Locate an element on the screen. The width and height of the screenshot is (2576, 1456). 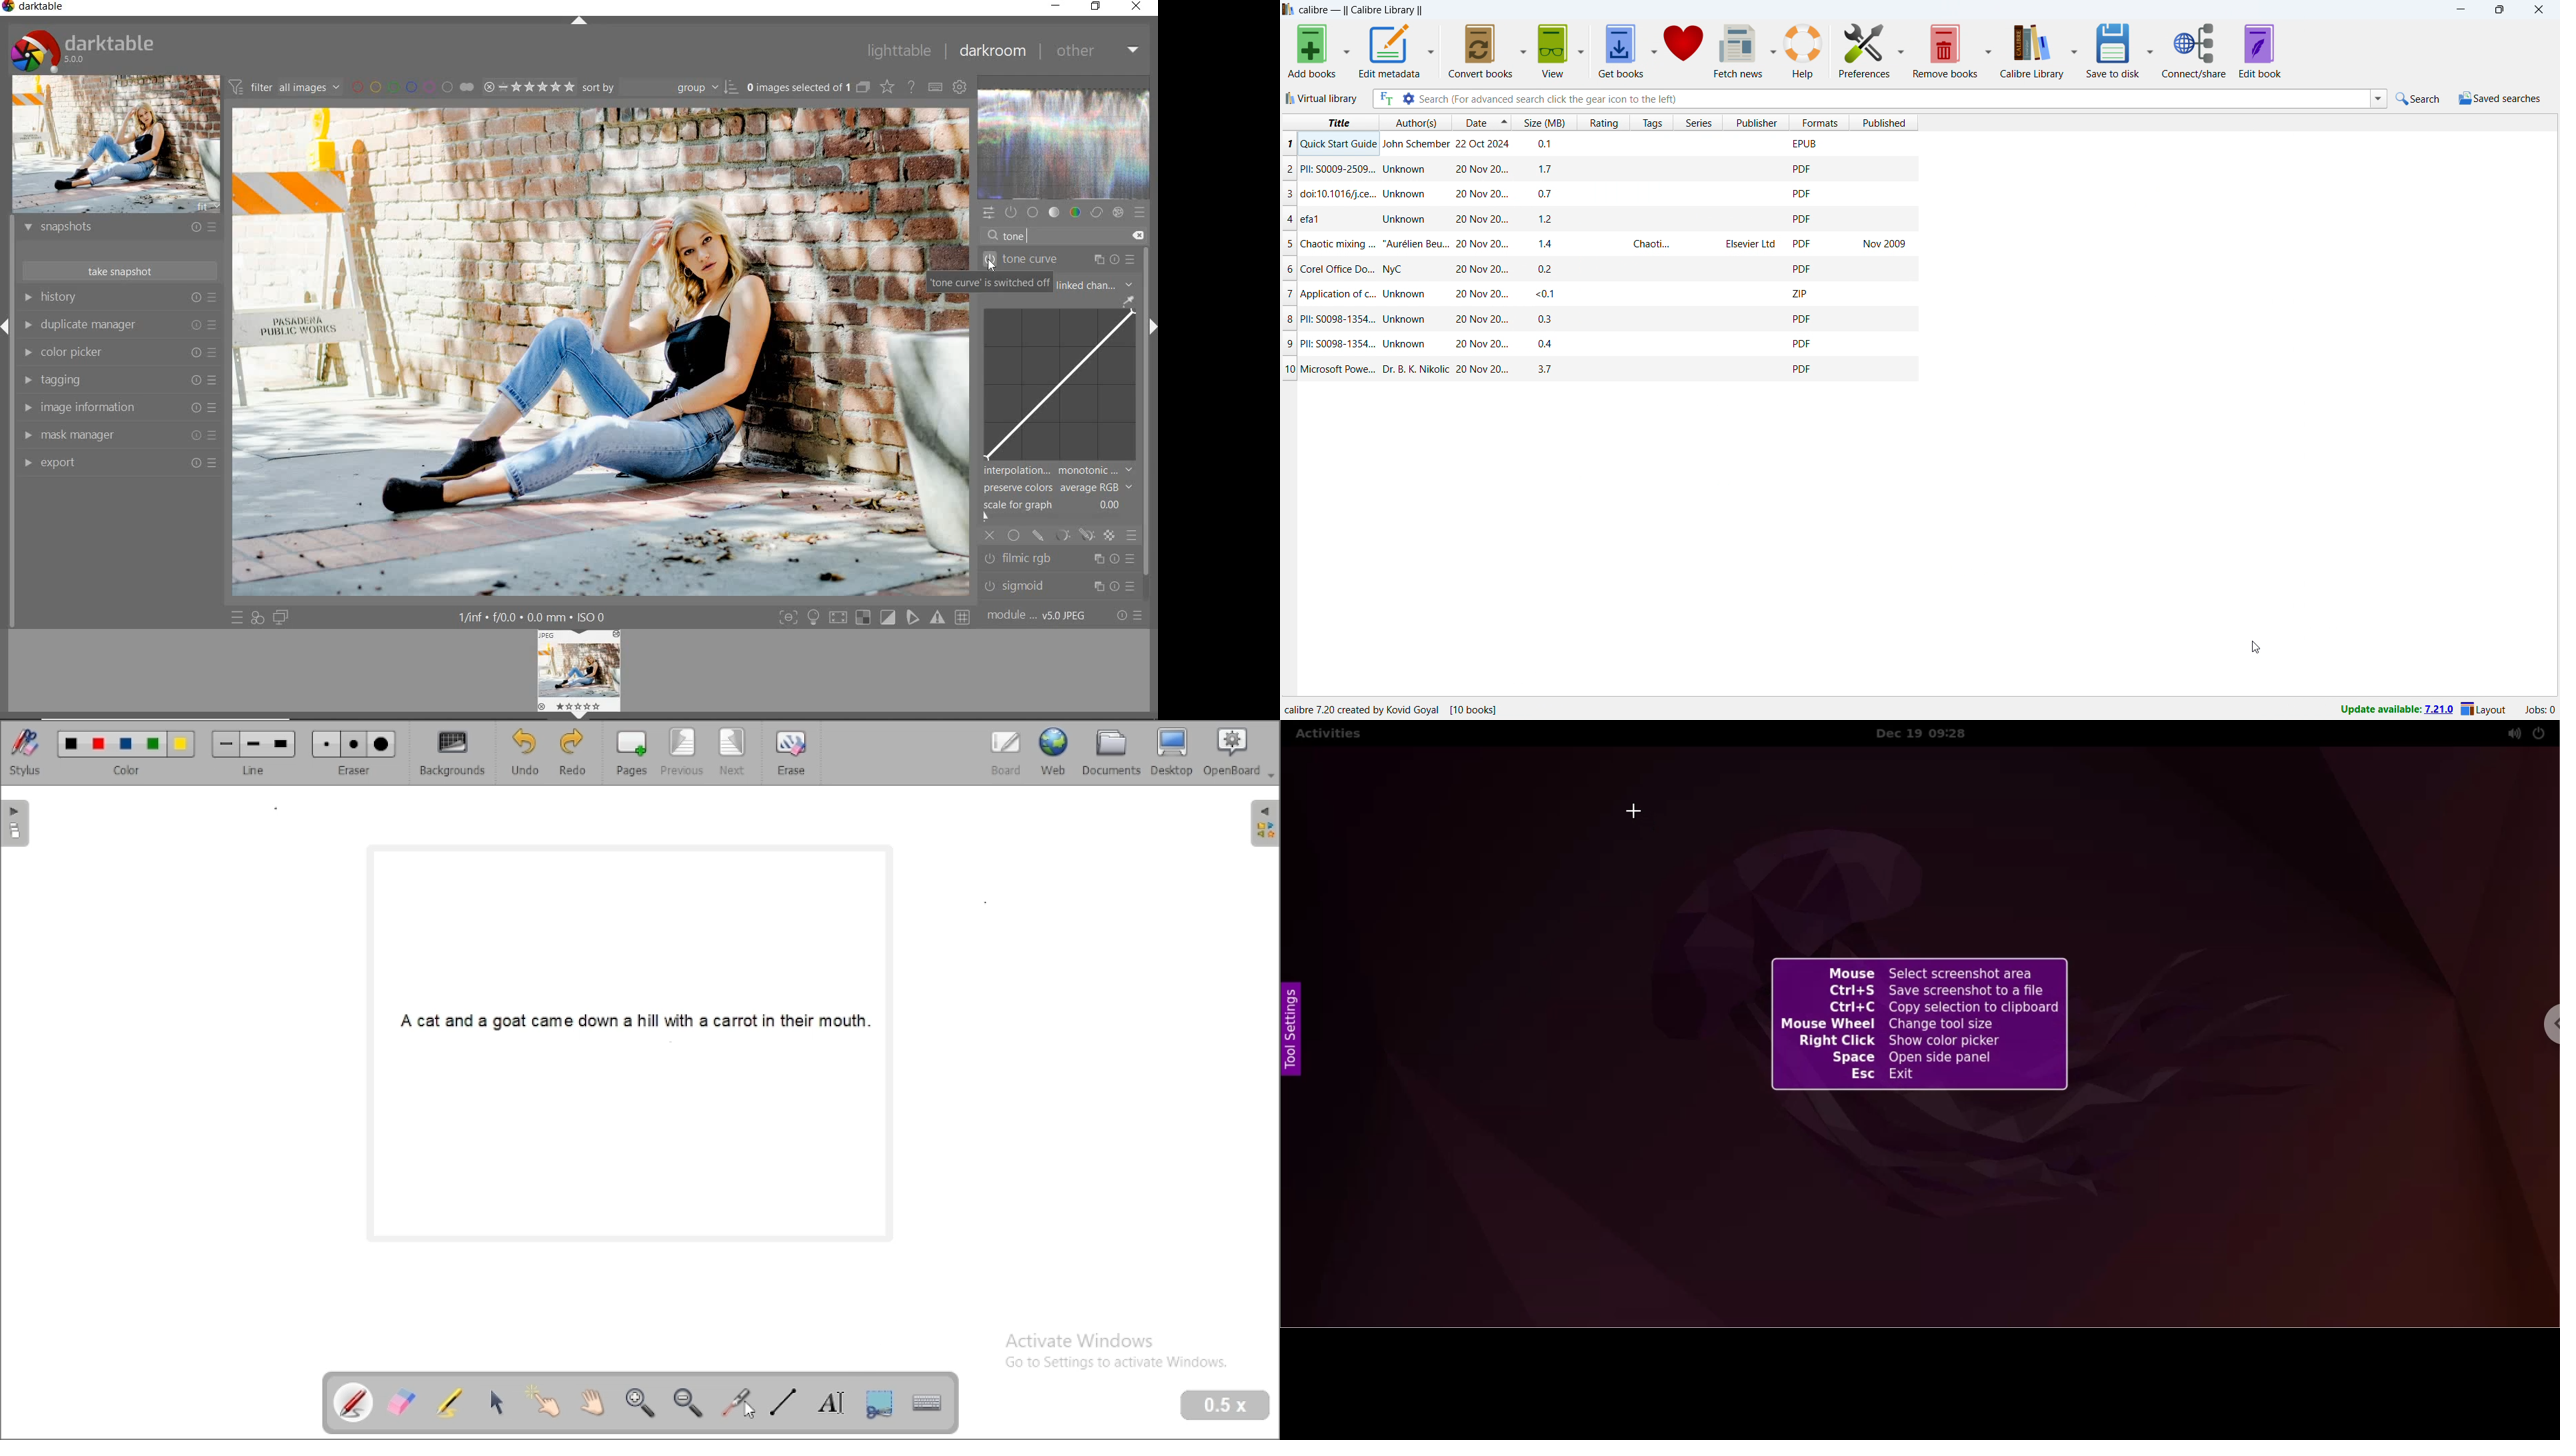
preserve colors is located at coordinates (1052, 488).